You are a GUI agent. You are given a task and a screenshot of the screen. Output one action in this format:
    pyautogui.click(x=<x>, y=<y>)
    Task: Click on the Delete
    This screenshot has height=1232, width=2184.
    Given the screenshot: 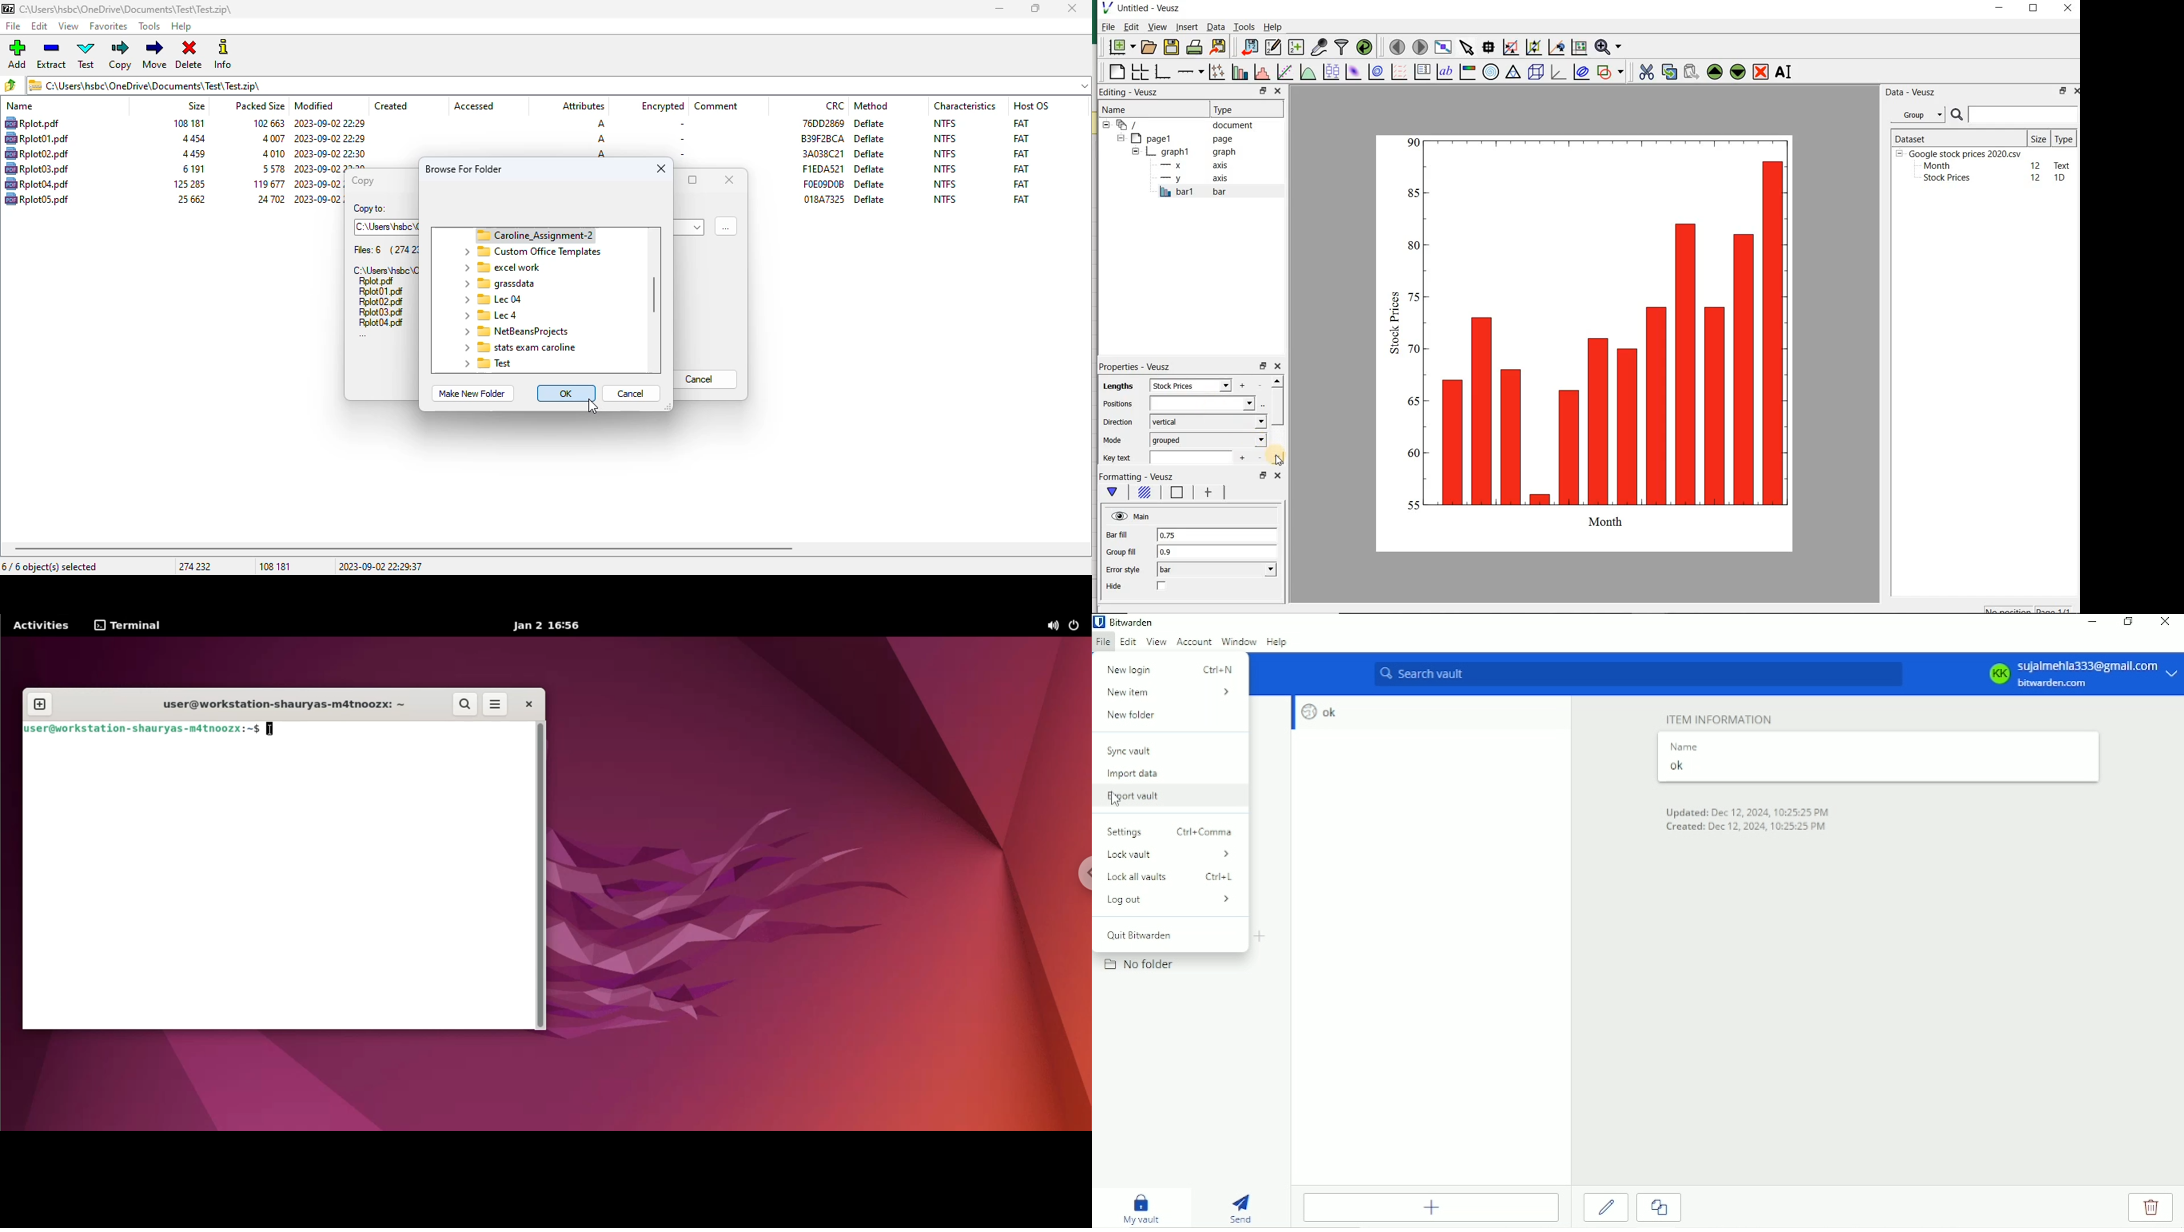 What is the action you would take?
    pyautogui.click(x=2152, y=1208)
    